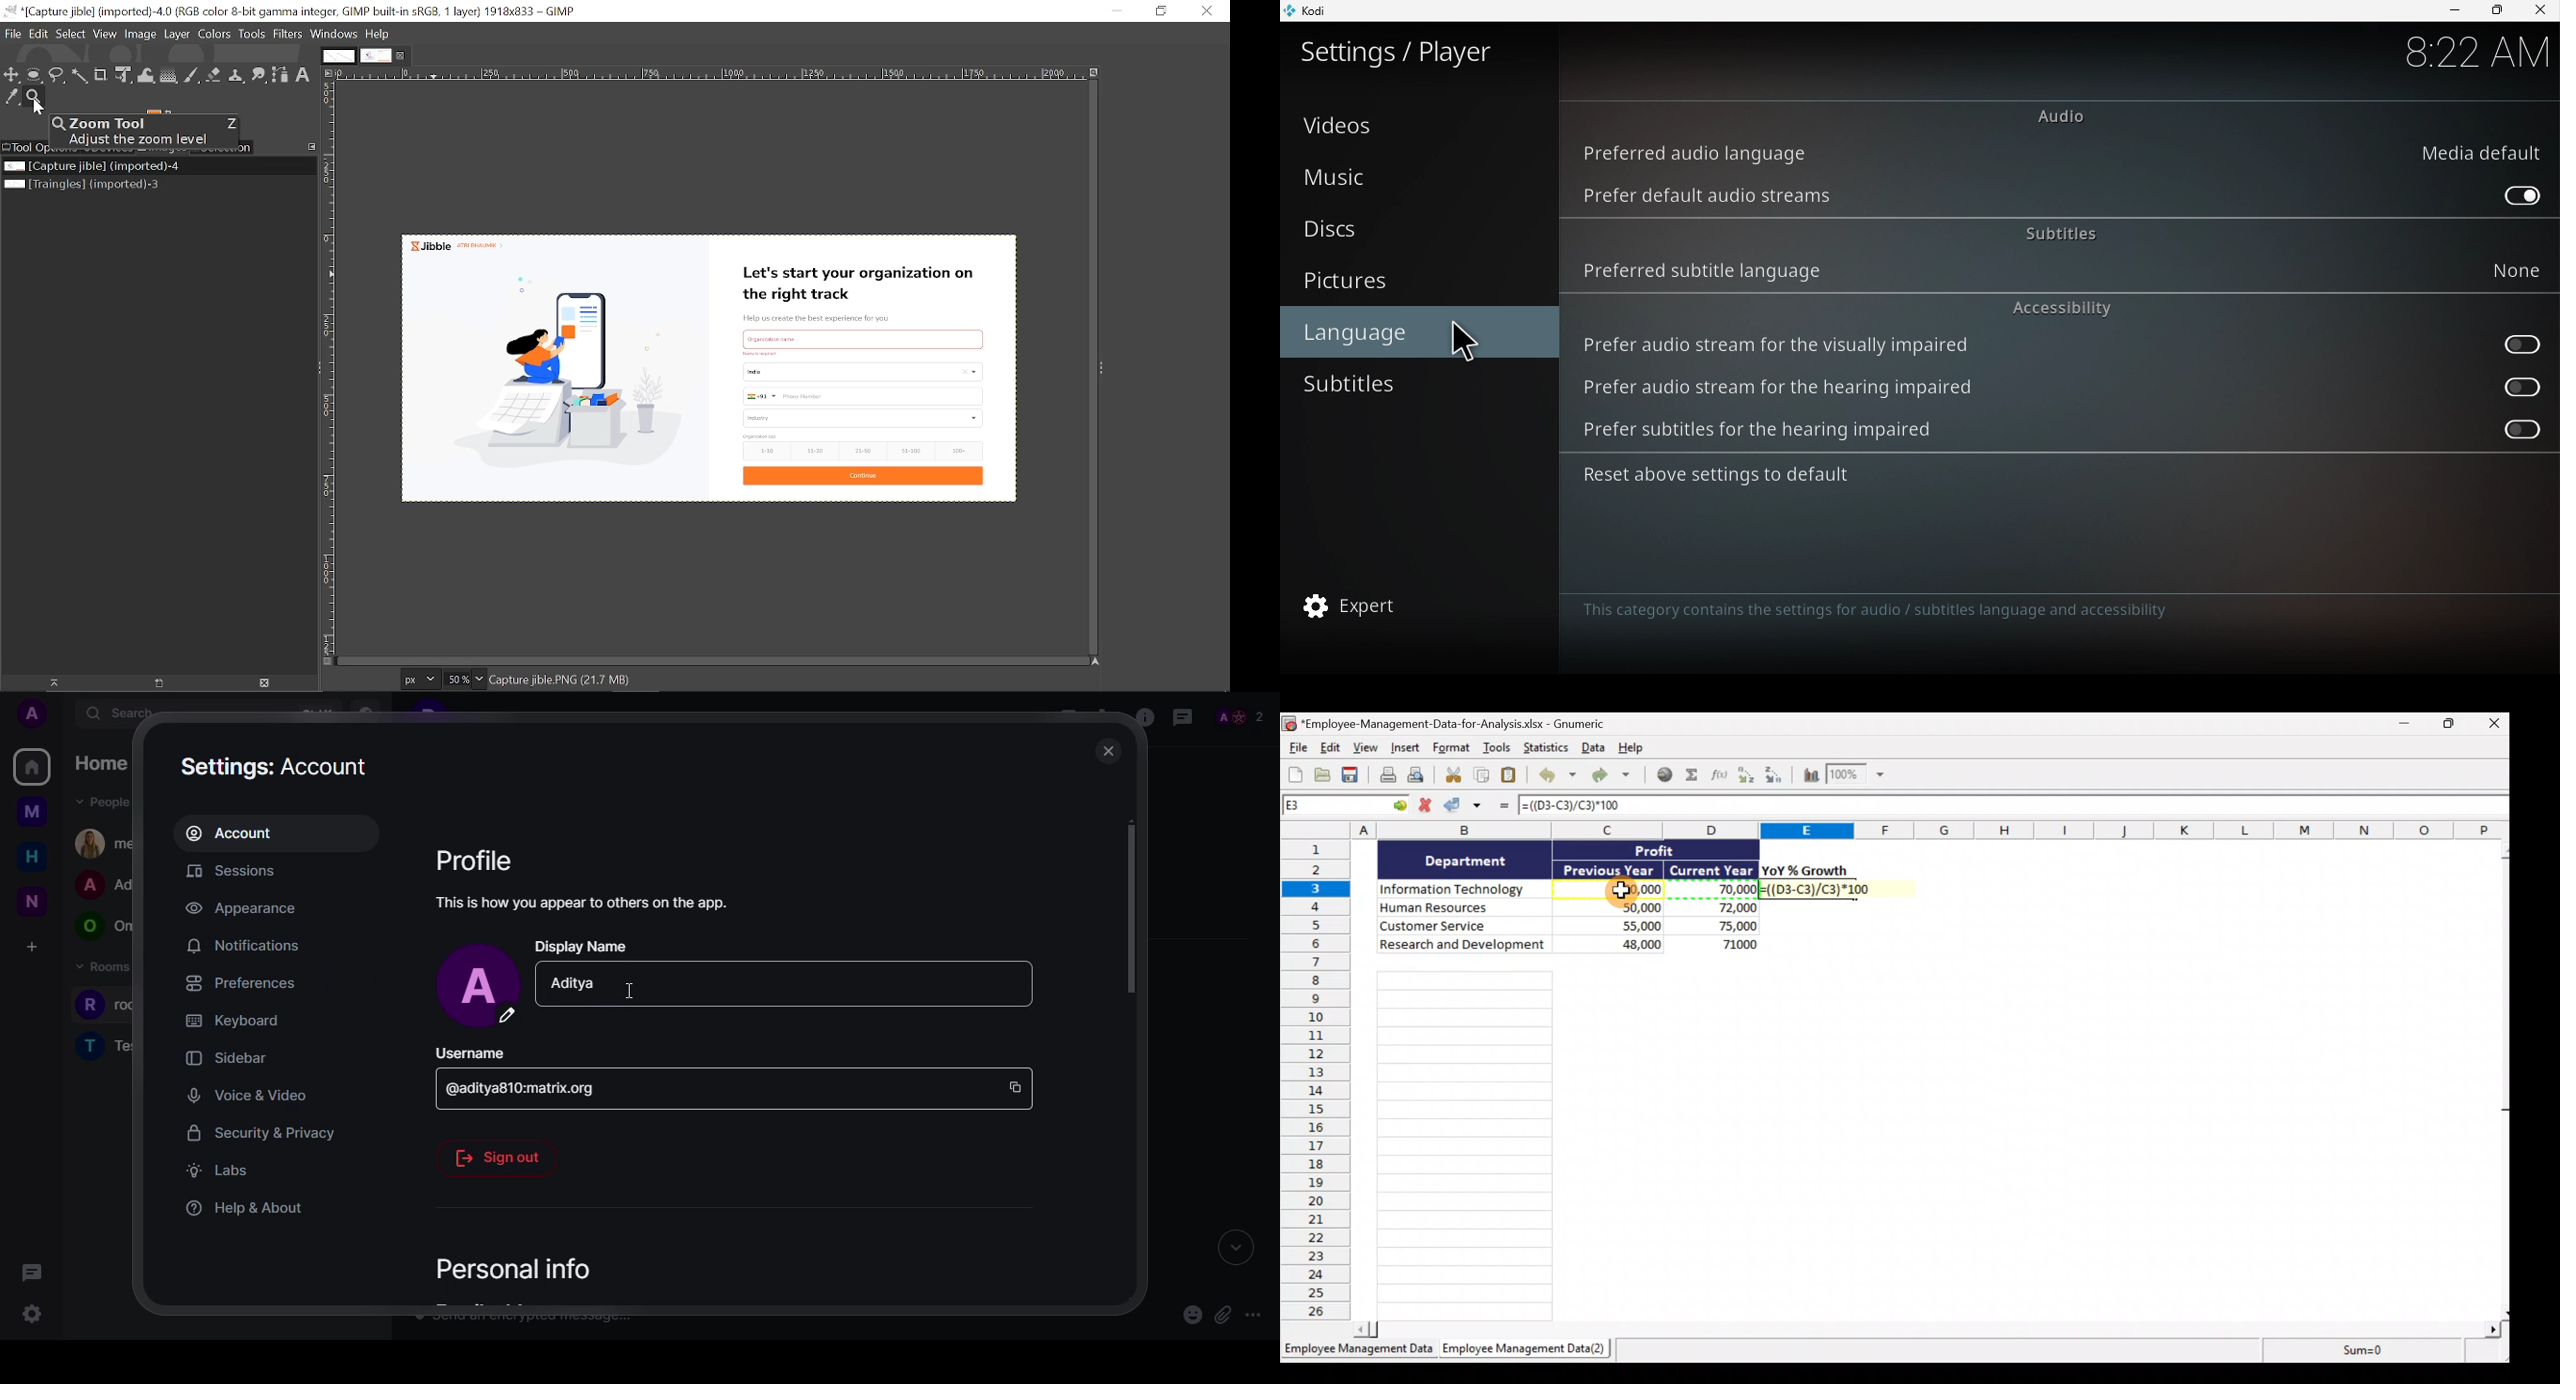 The height and width of the screenshot is (1400, 2576). I want to click on Settings/plater, so click(1399, 52).